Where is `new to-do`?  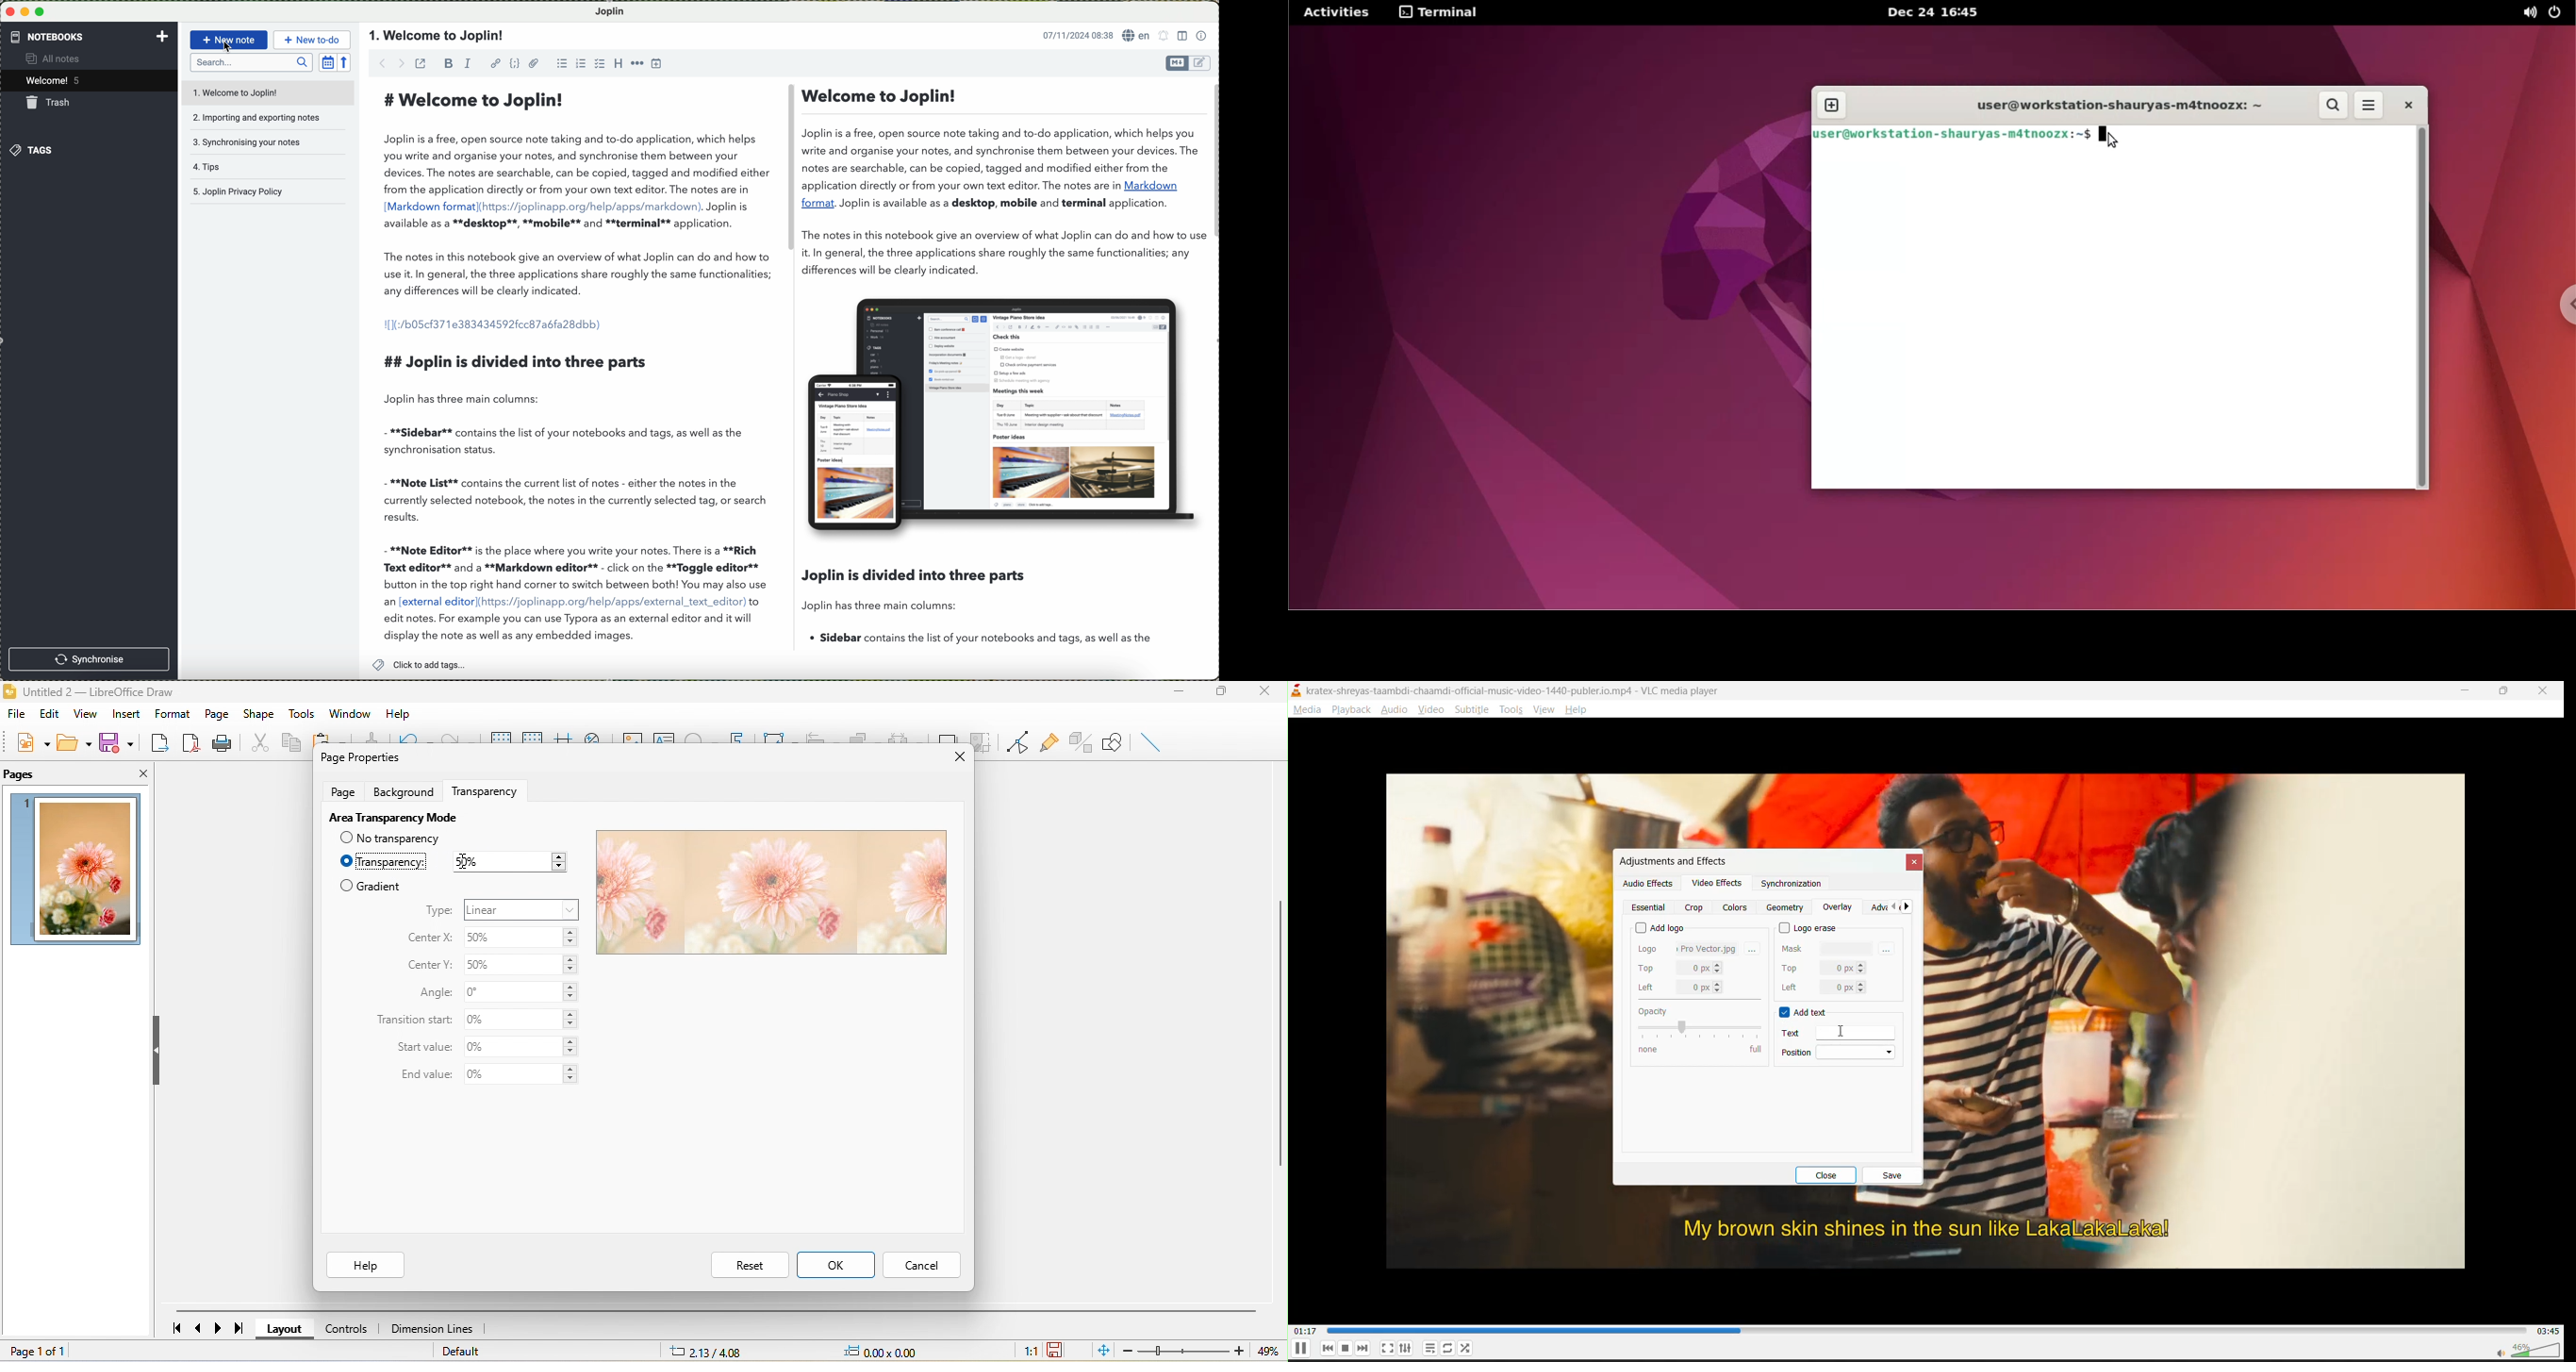
new to-do is located at coordinates (312, 38).